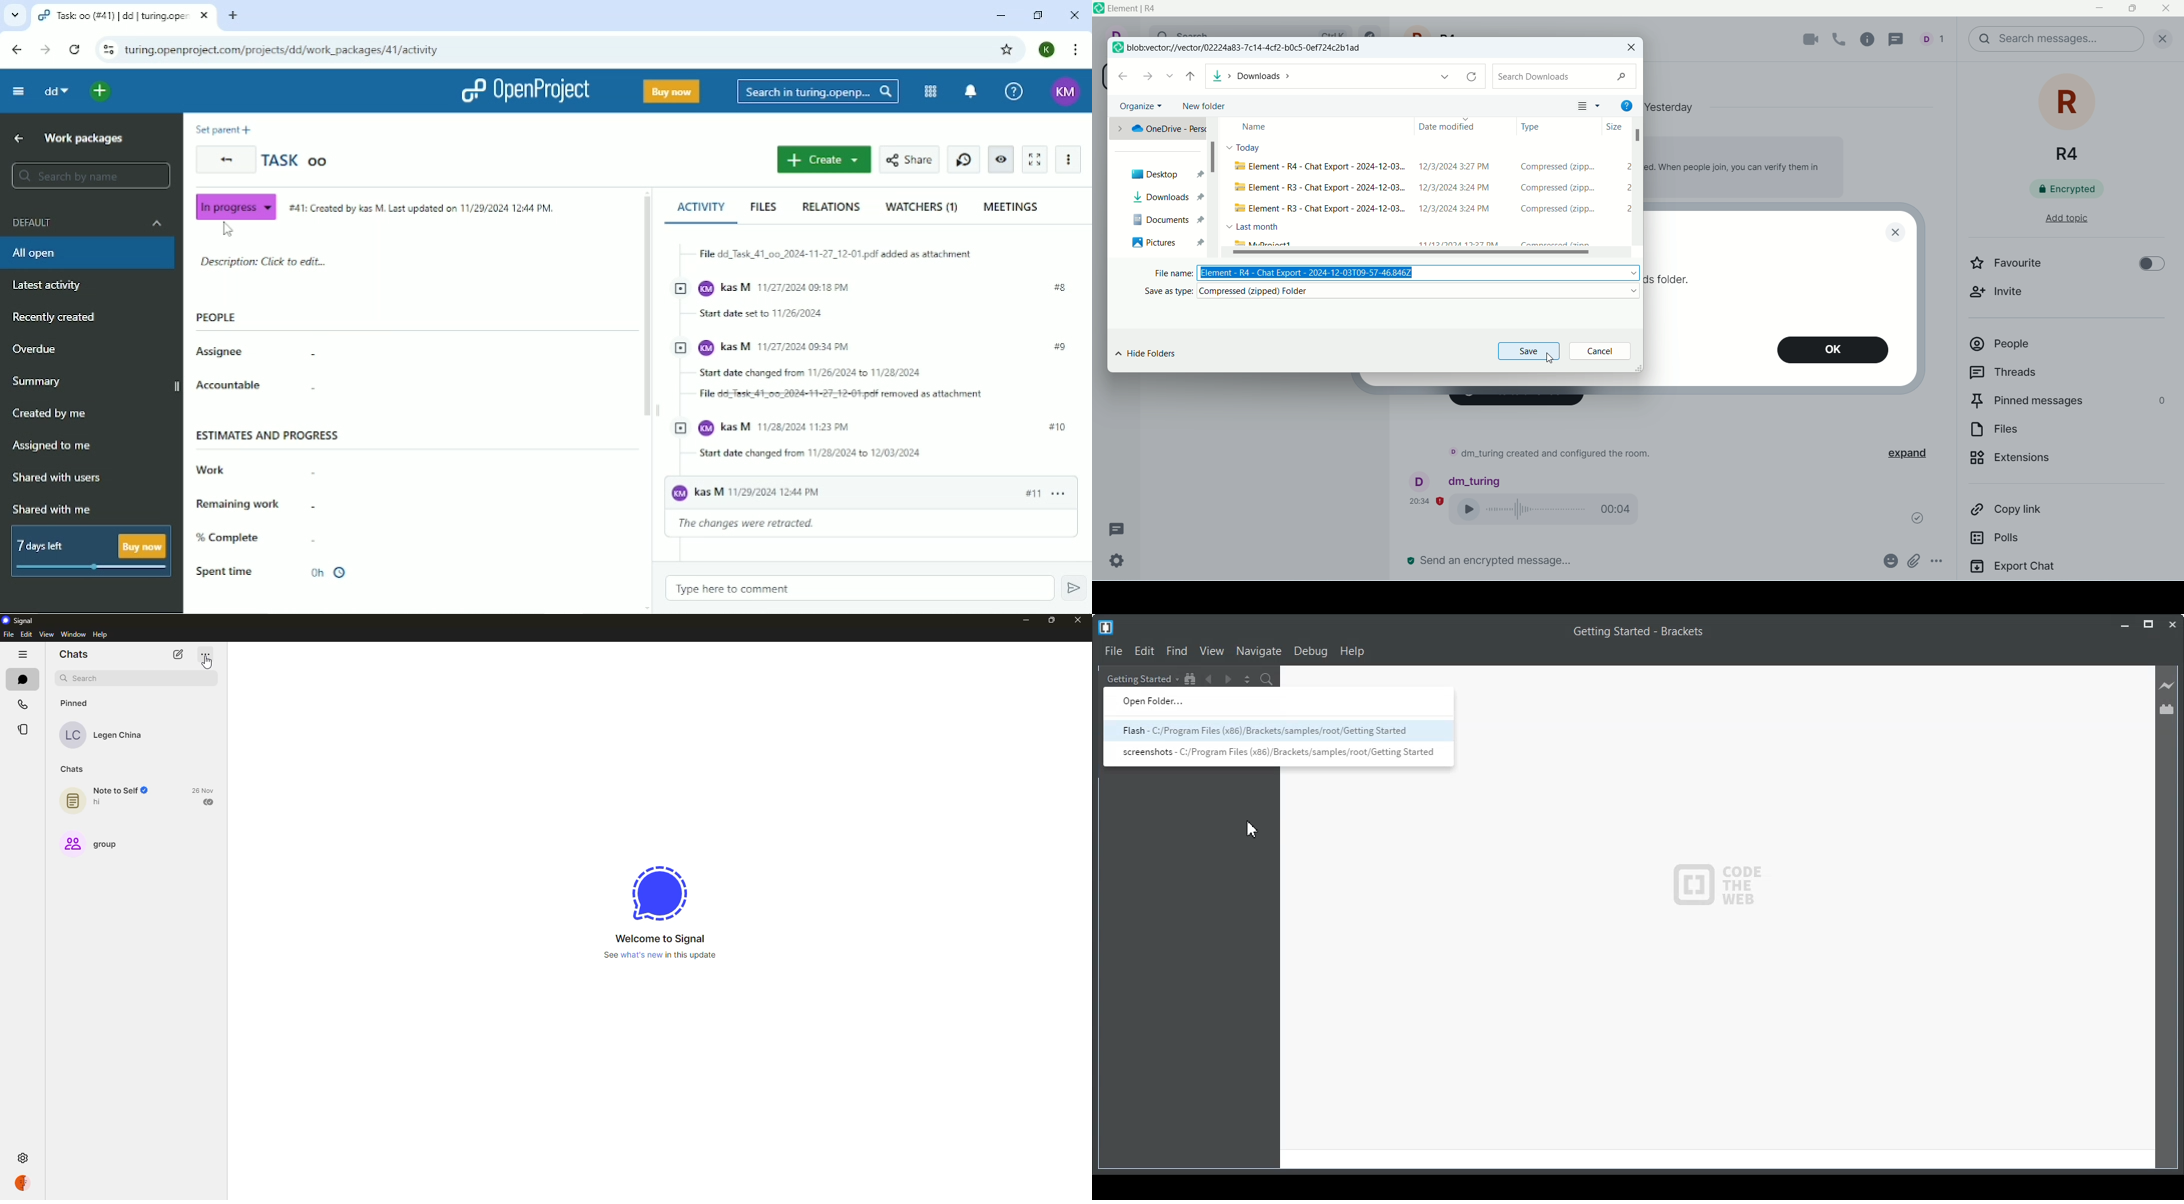 This screenshot has width=2184, height=1204. What do you see at coordinates (18, 92) in the screenshot?
I see `Collapse project menu` at bounding box center [18, 92].